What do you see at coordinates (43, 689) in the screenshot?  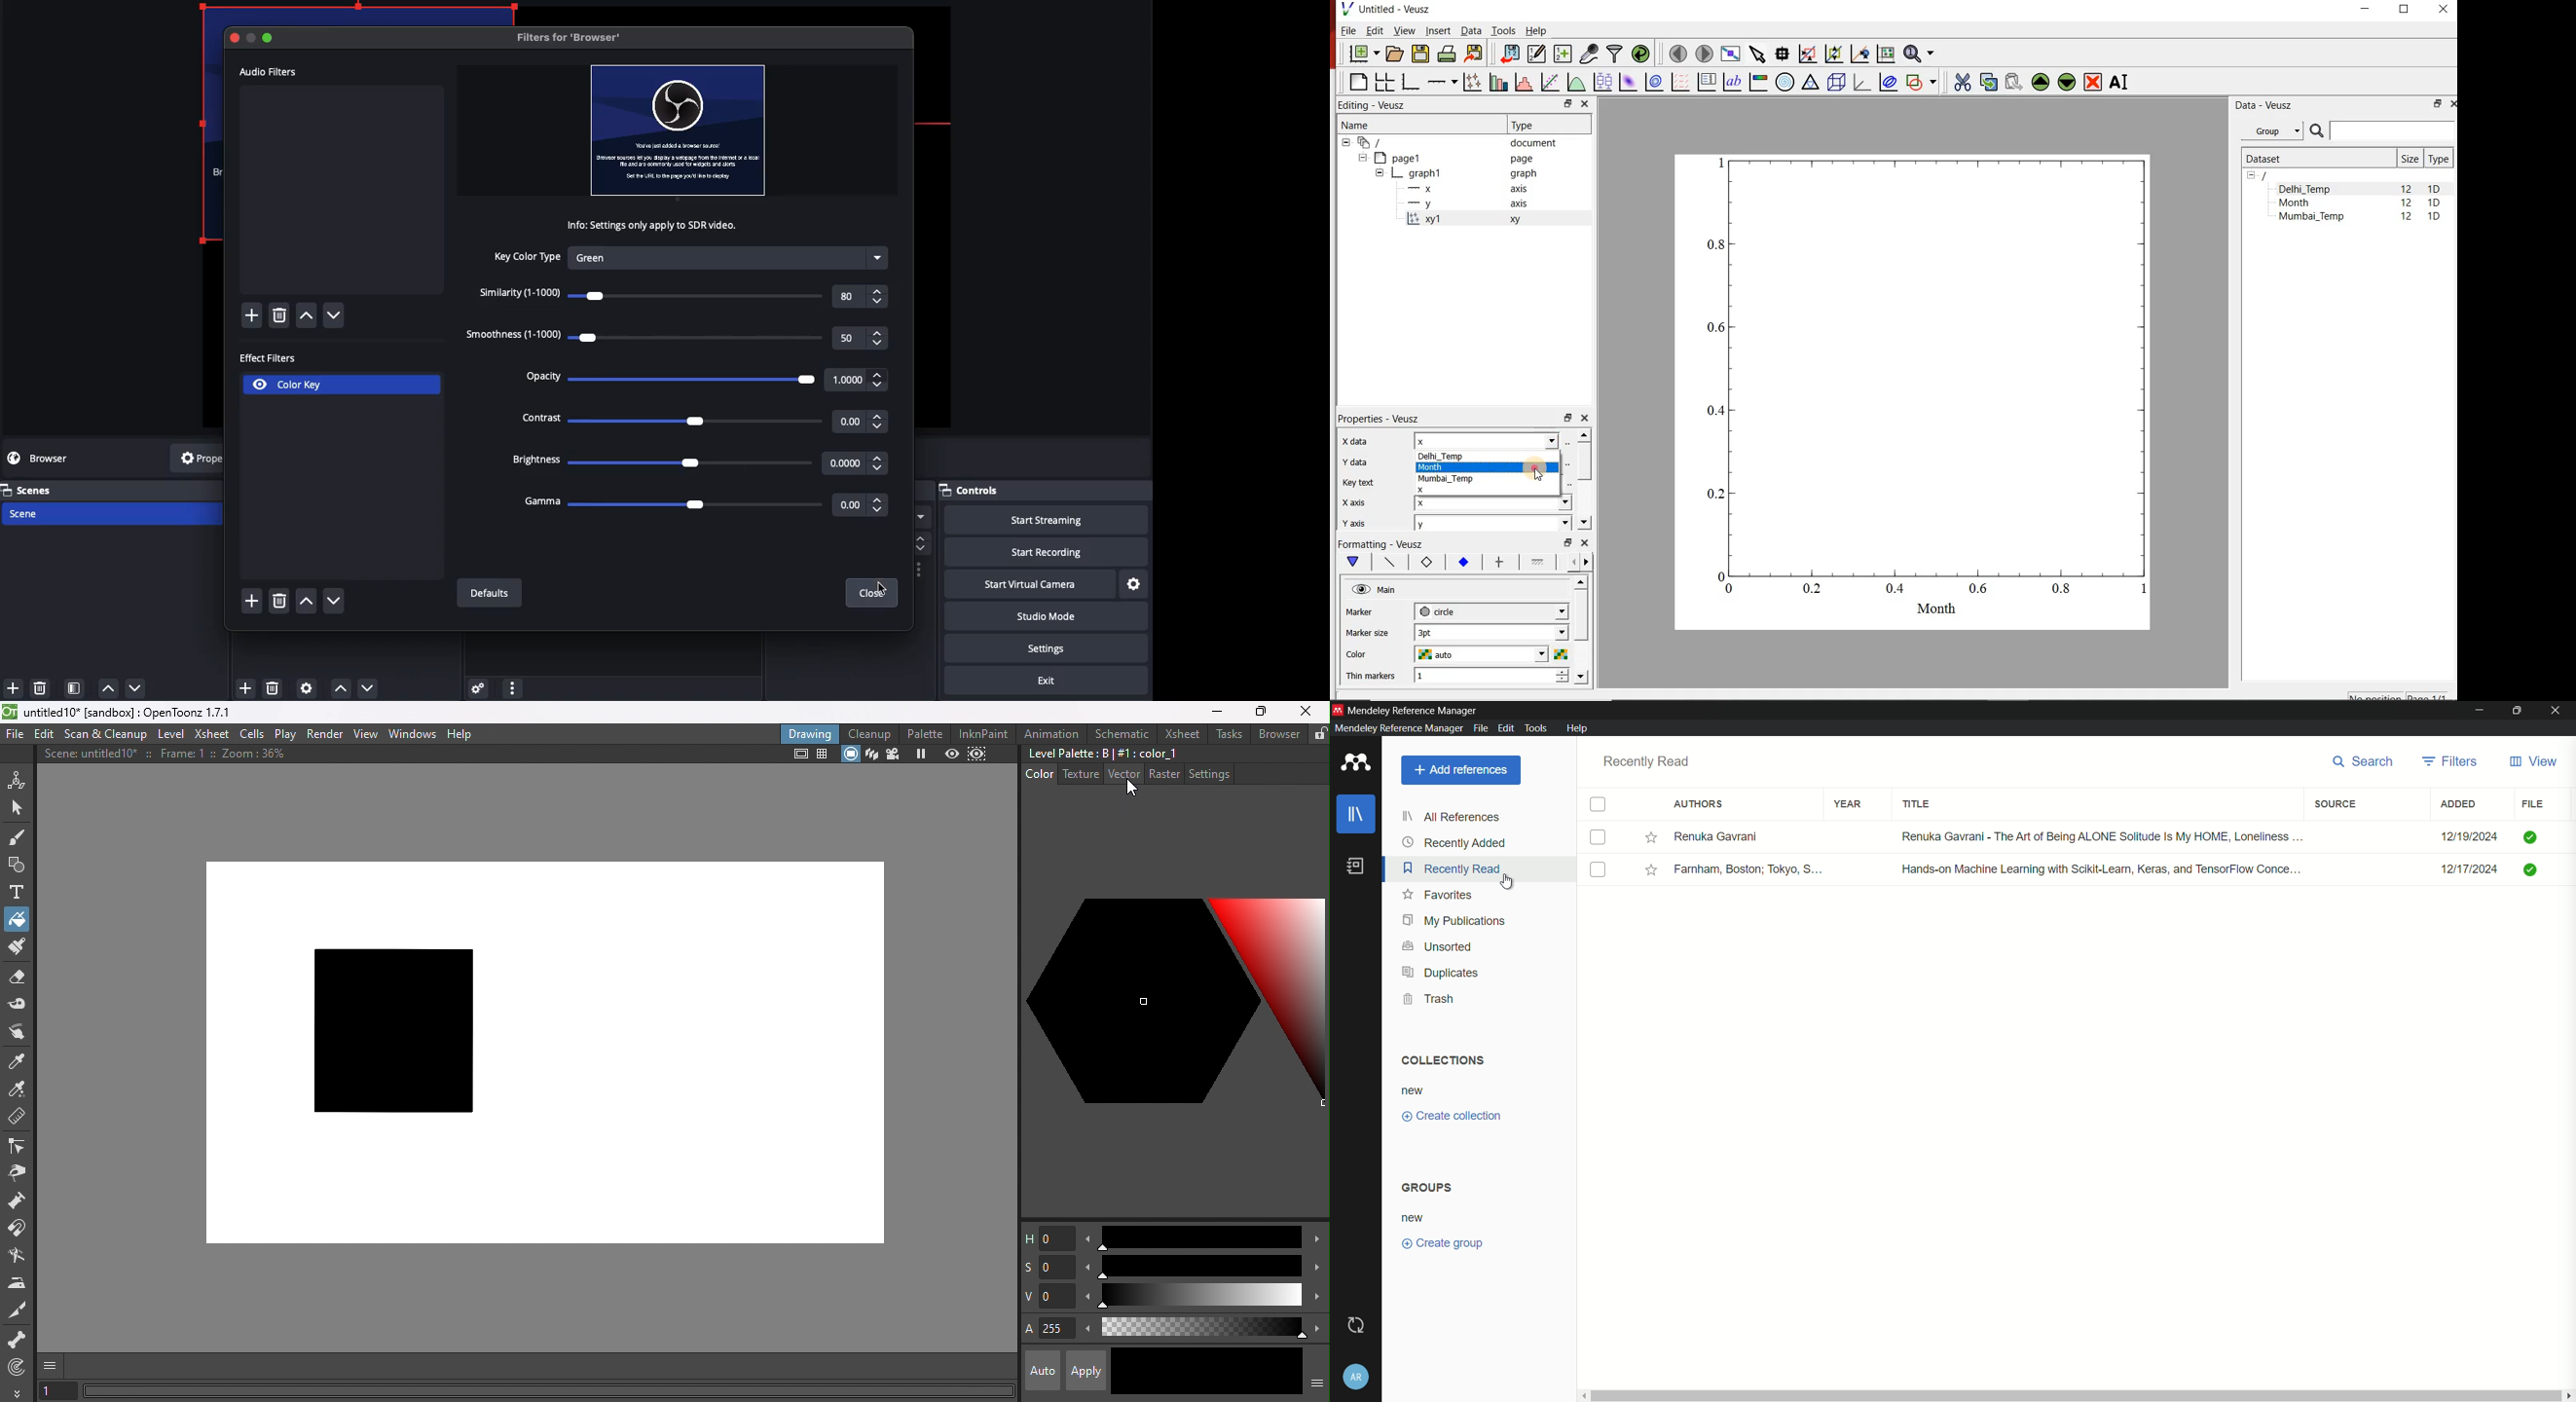 I see `delete` at bounding box center [43, 689].